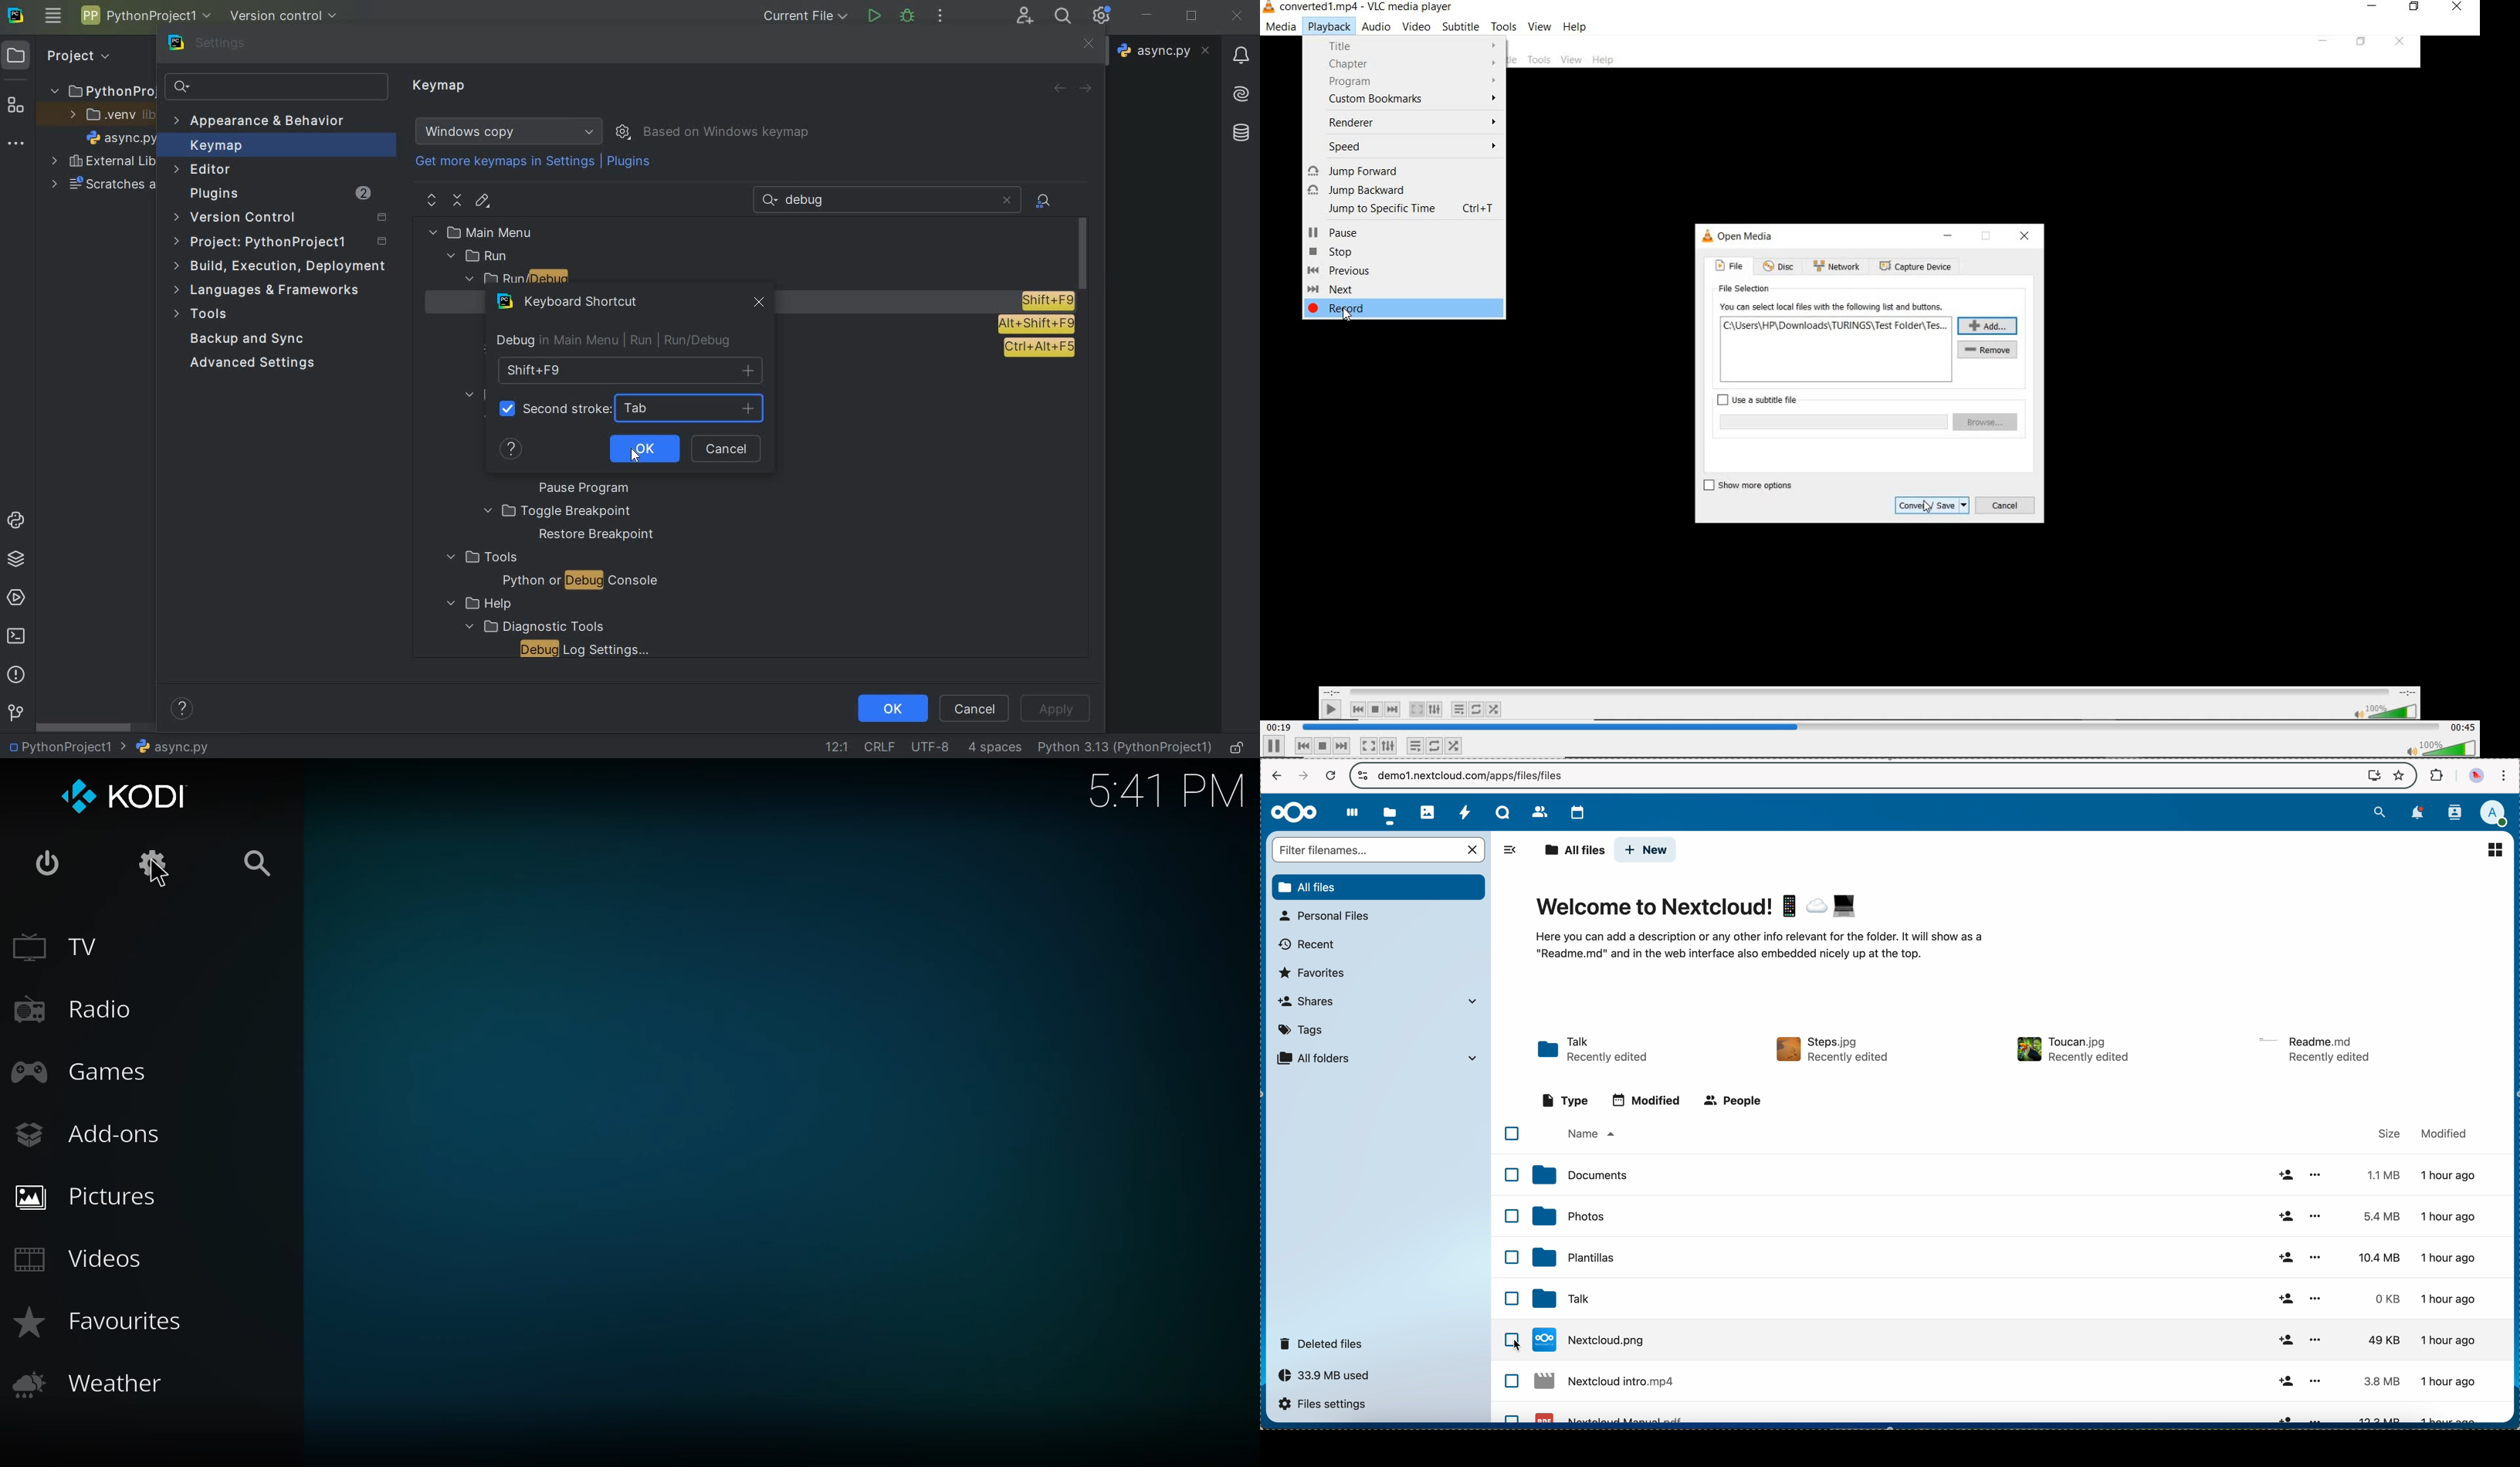 This screenshot has height=1484, width=2520. Describe the element at coordinates (1350, 811) in the screenshot. I see `dashboard` at that location.